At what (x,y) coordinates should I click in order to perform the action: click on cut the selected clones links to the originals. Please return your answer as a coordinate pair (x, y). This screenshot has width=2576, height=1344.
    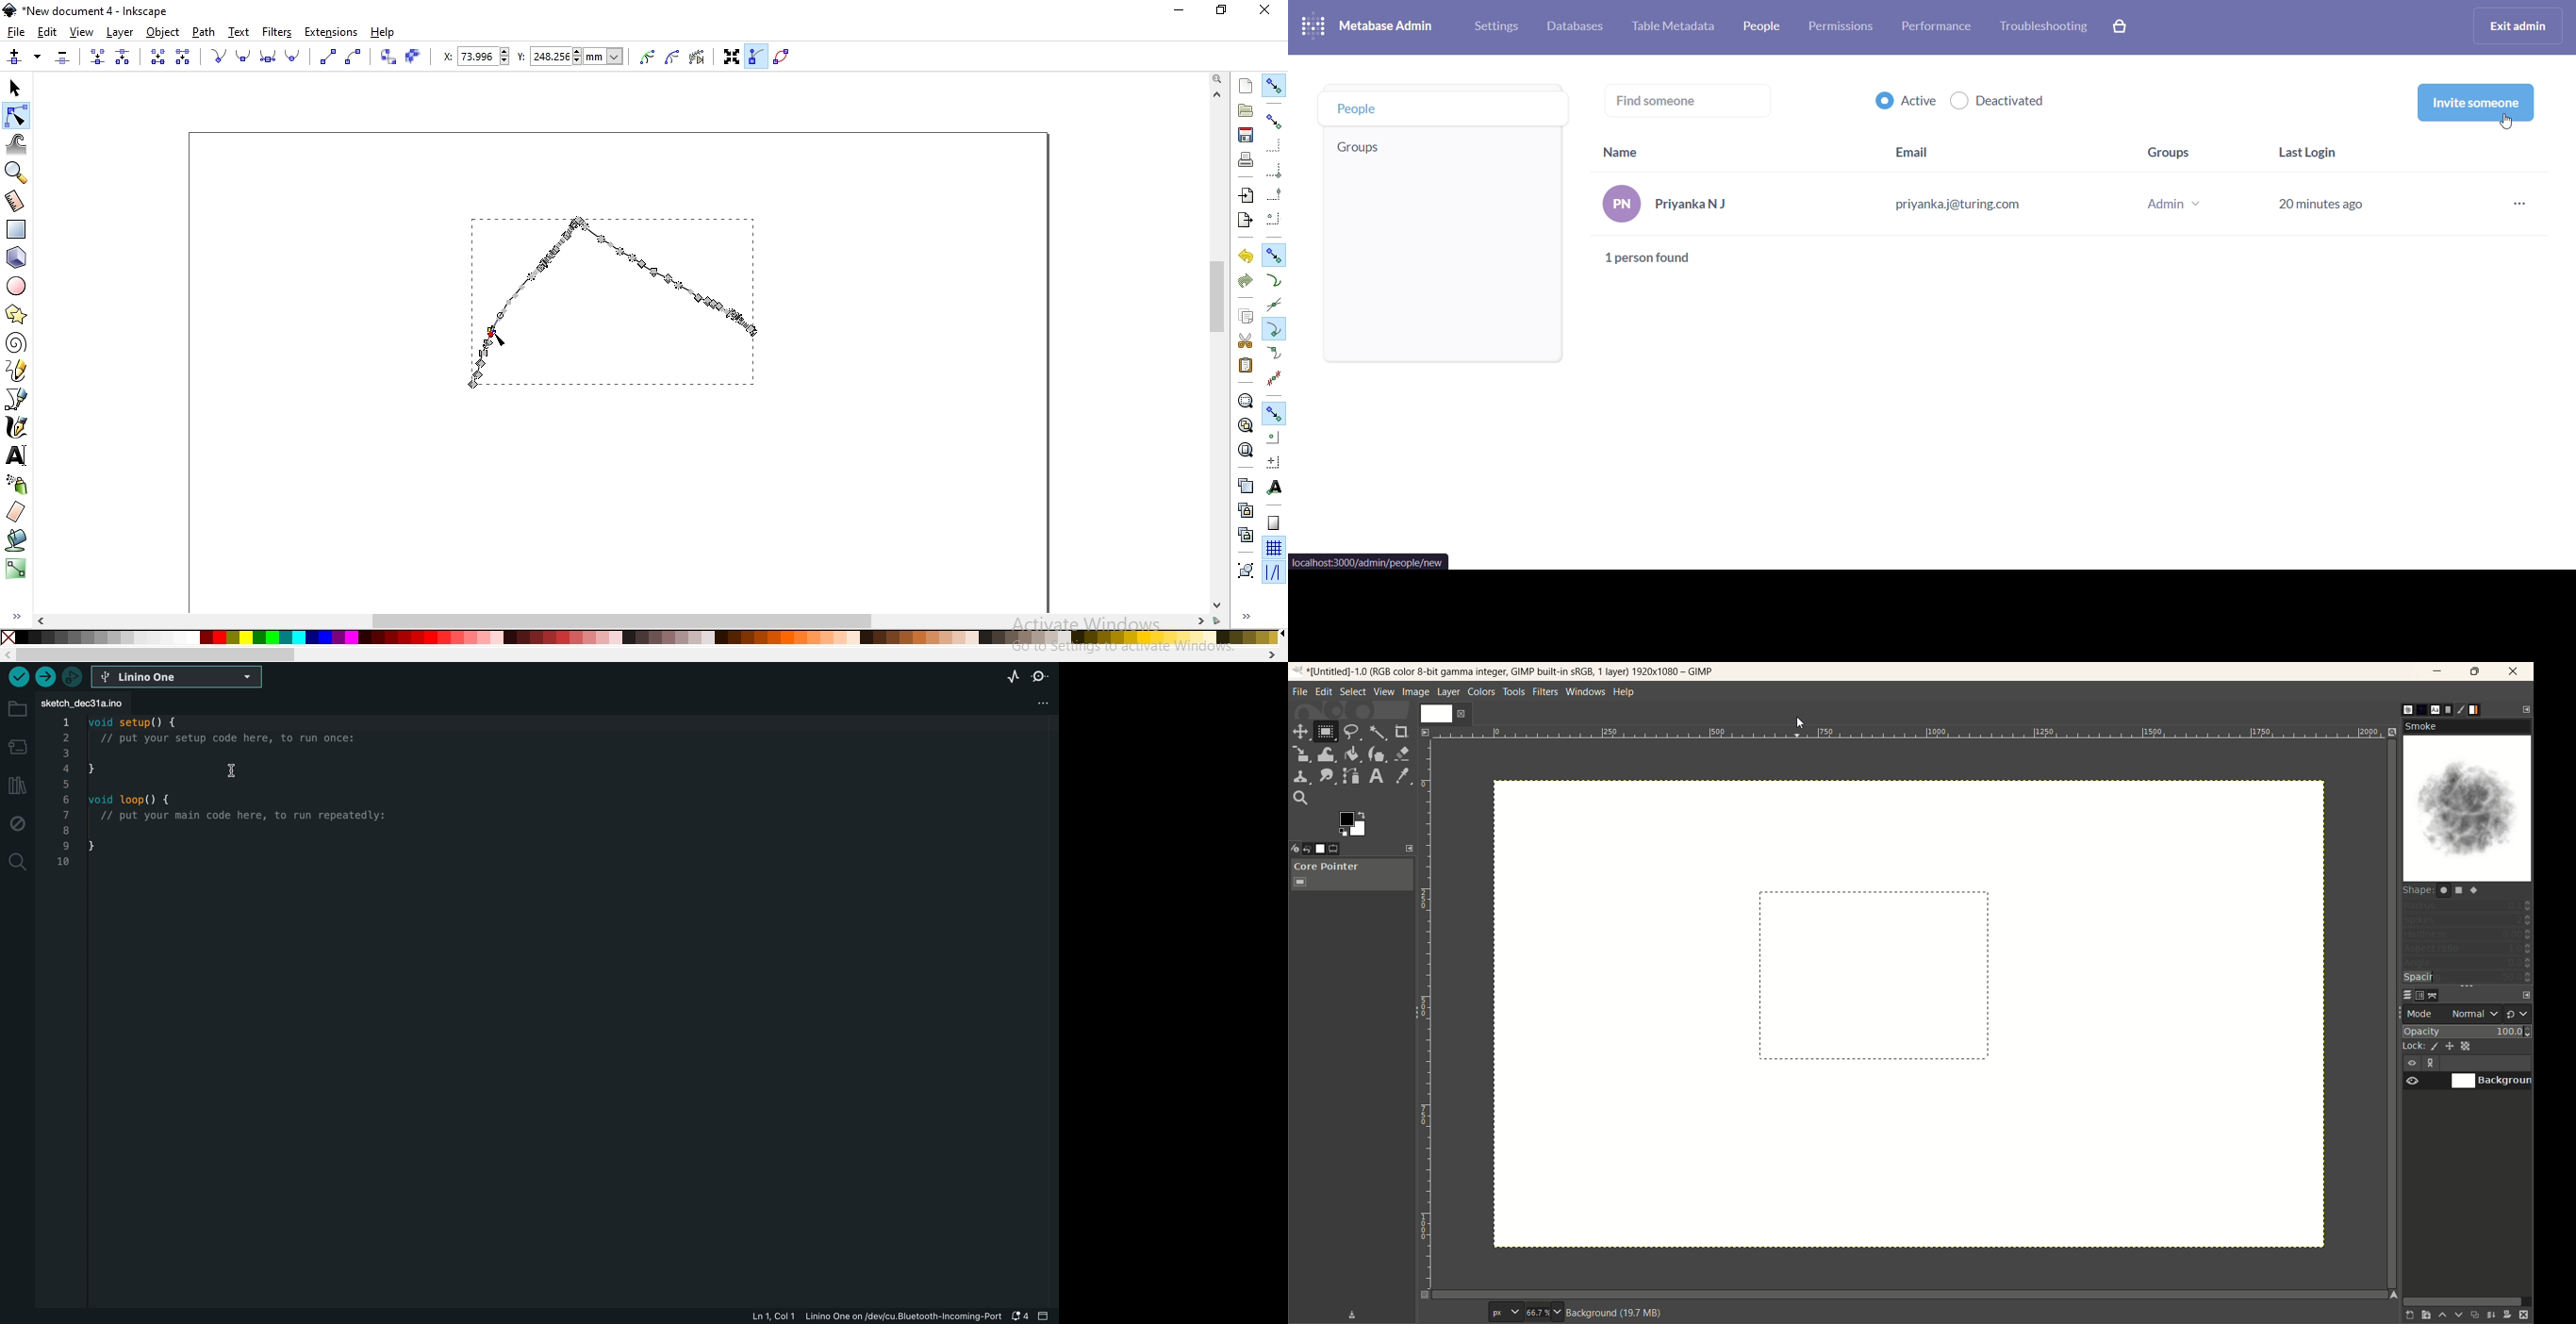
    Looking at the image, I should click on (1245, 535).